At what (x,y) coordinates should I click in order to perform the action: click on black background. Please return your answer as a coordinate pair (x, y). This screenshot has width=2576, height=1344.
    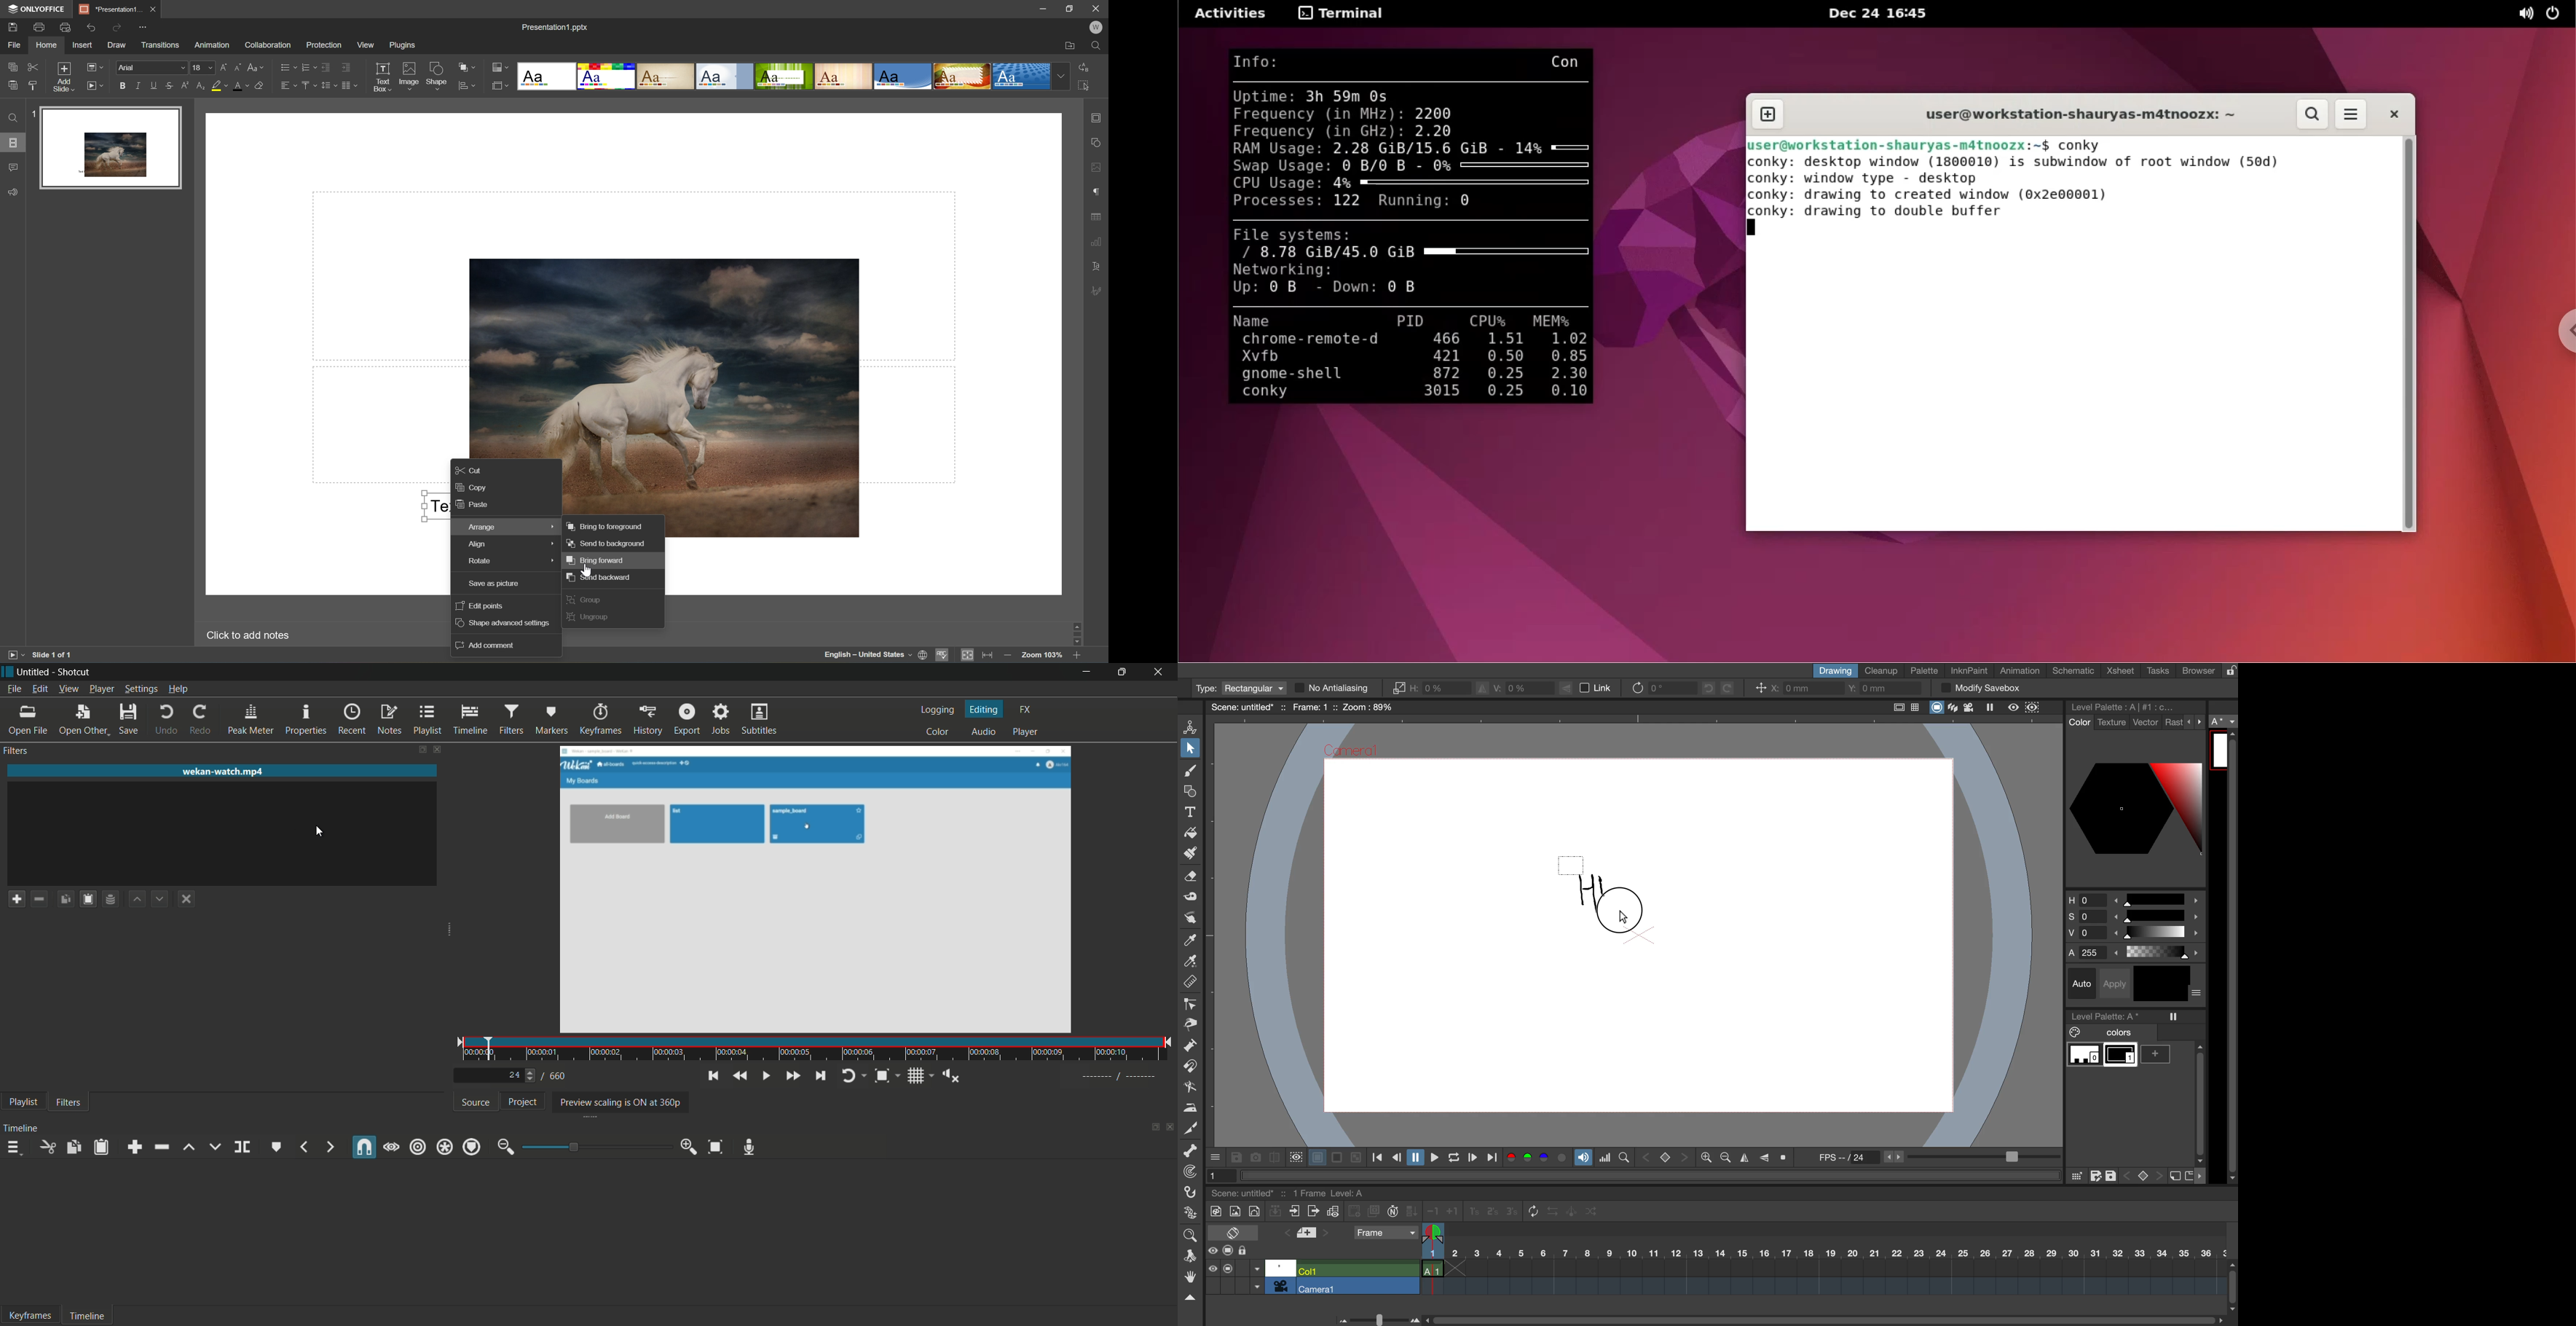
    Looking at the image, I should click on (1336, 1158).